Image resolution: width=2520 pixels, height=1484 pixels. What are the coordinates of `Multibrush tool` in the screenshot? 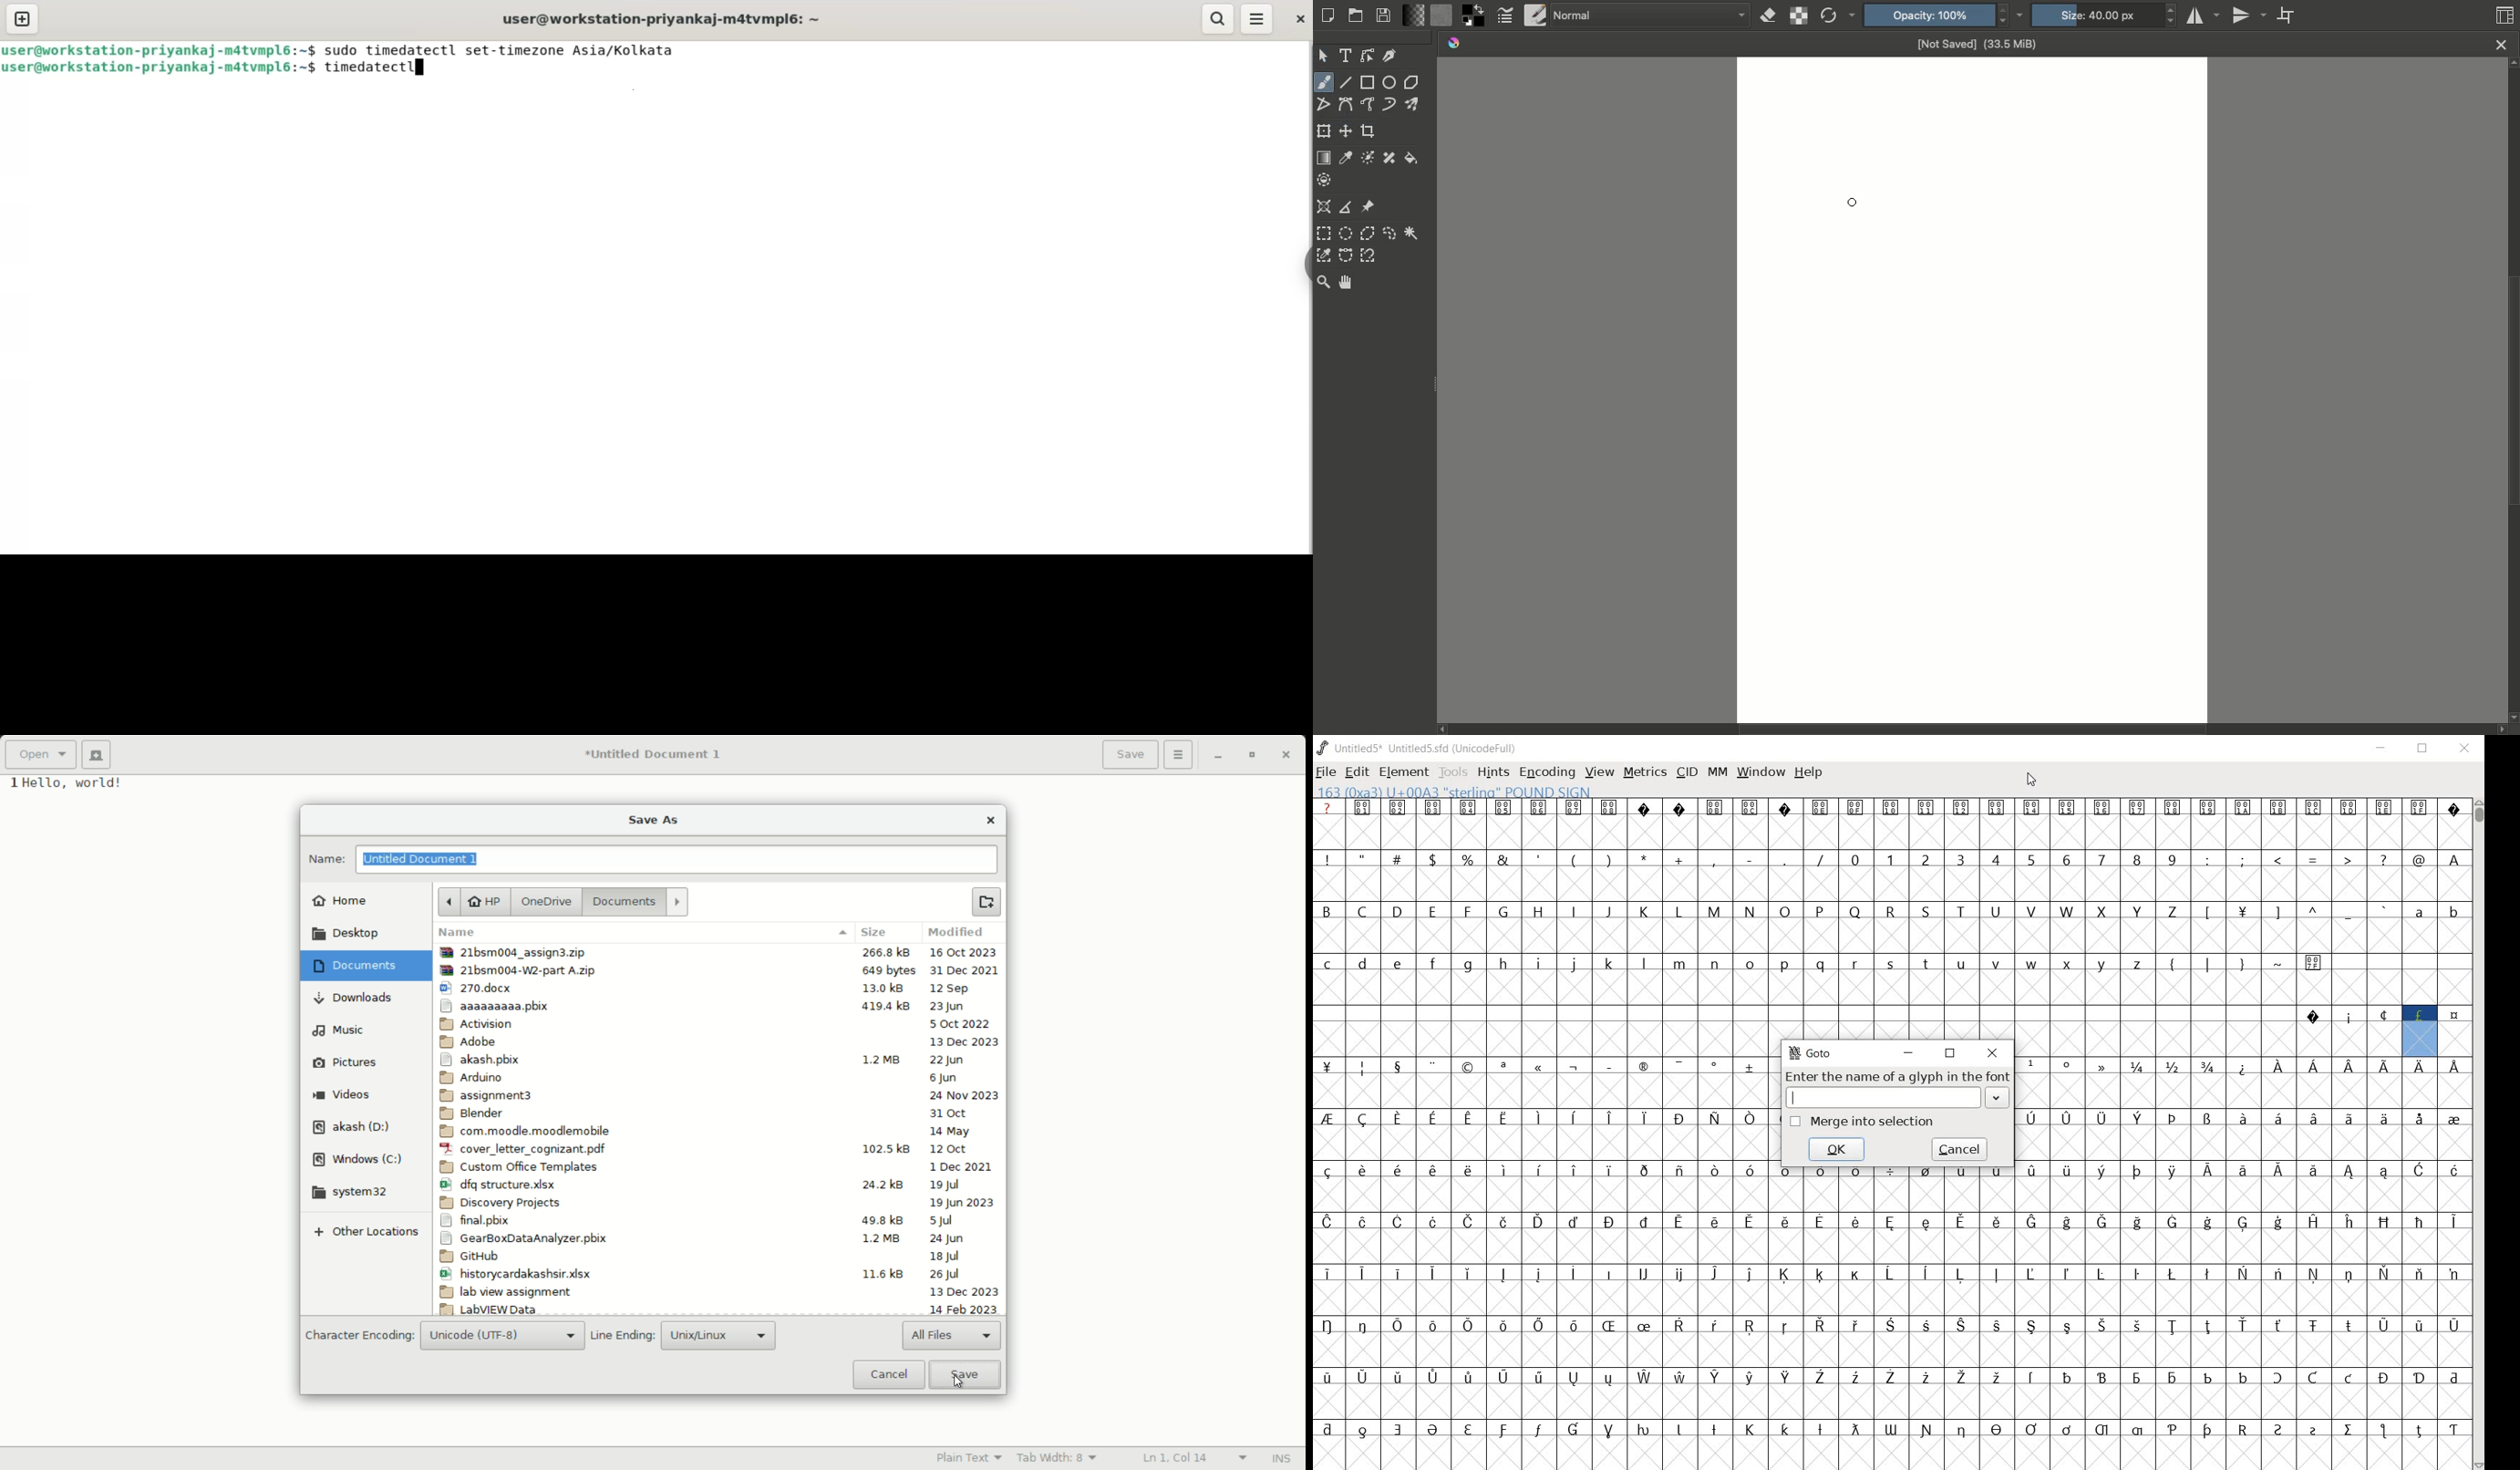 It's located at (1414, 104).